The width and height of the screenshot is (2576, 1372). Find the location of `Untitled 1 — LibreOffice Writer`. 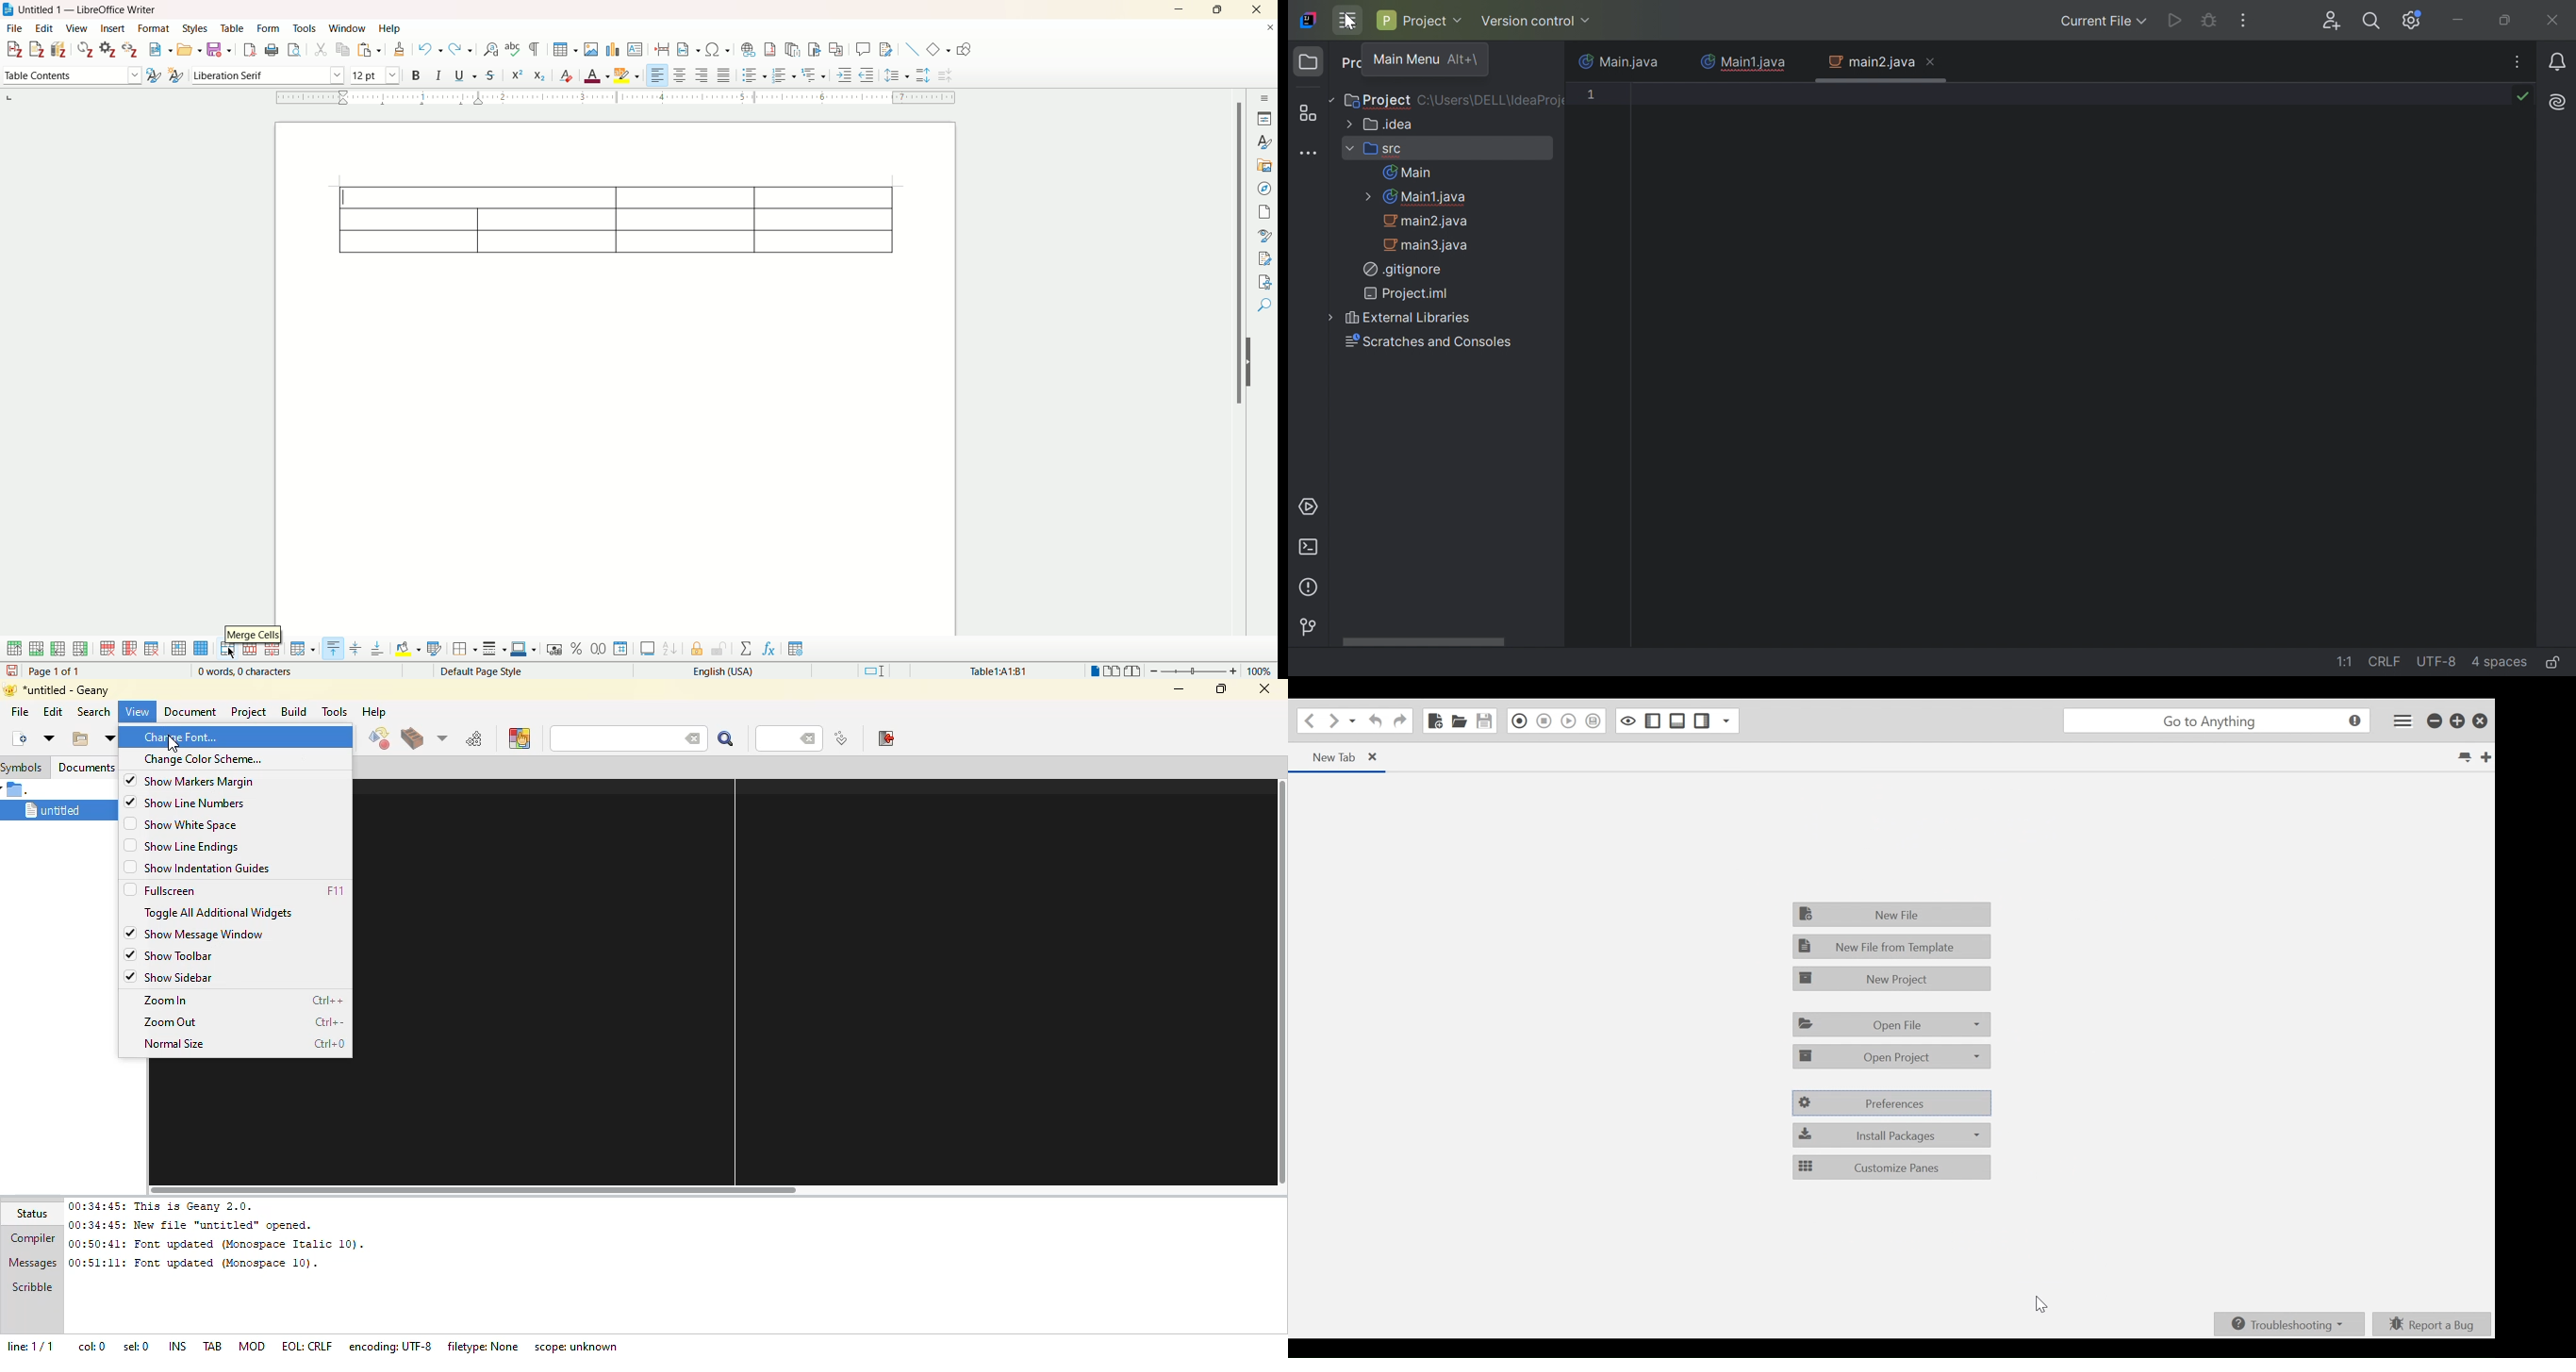

Untitled 1 — LibreOffice Writer is located at coordinates (88, 8).